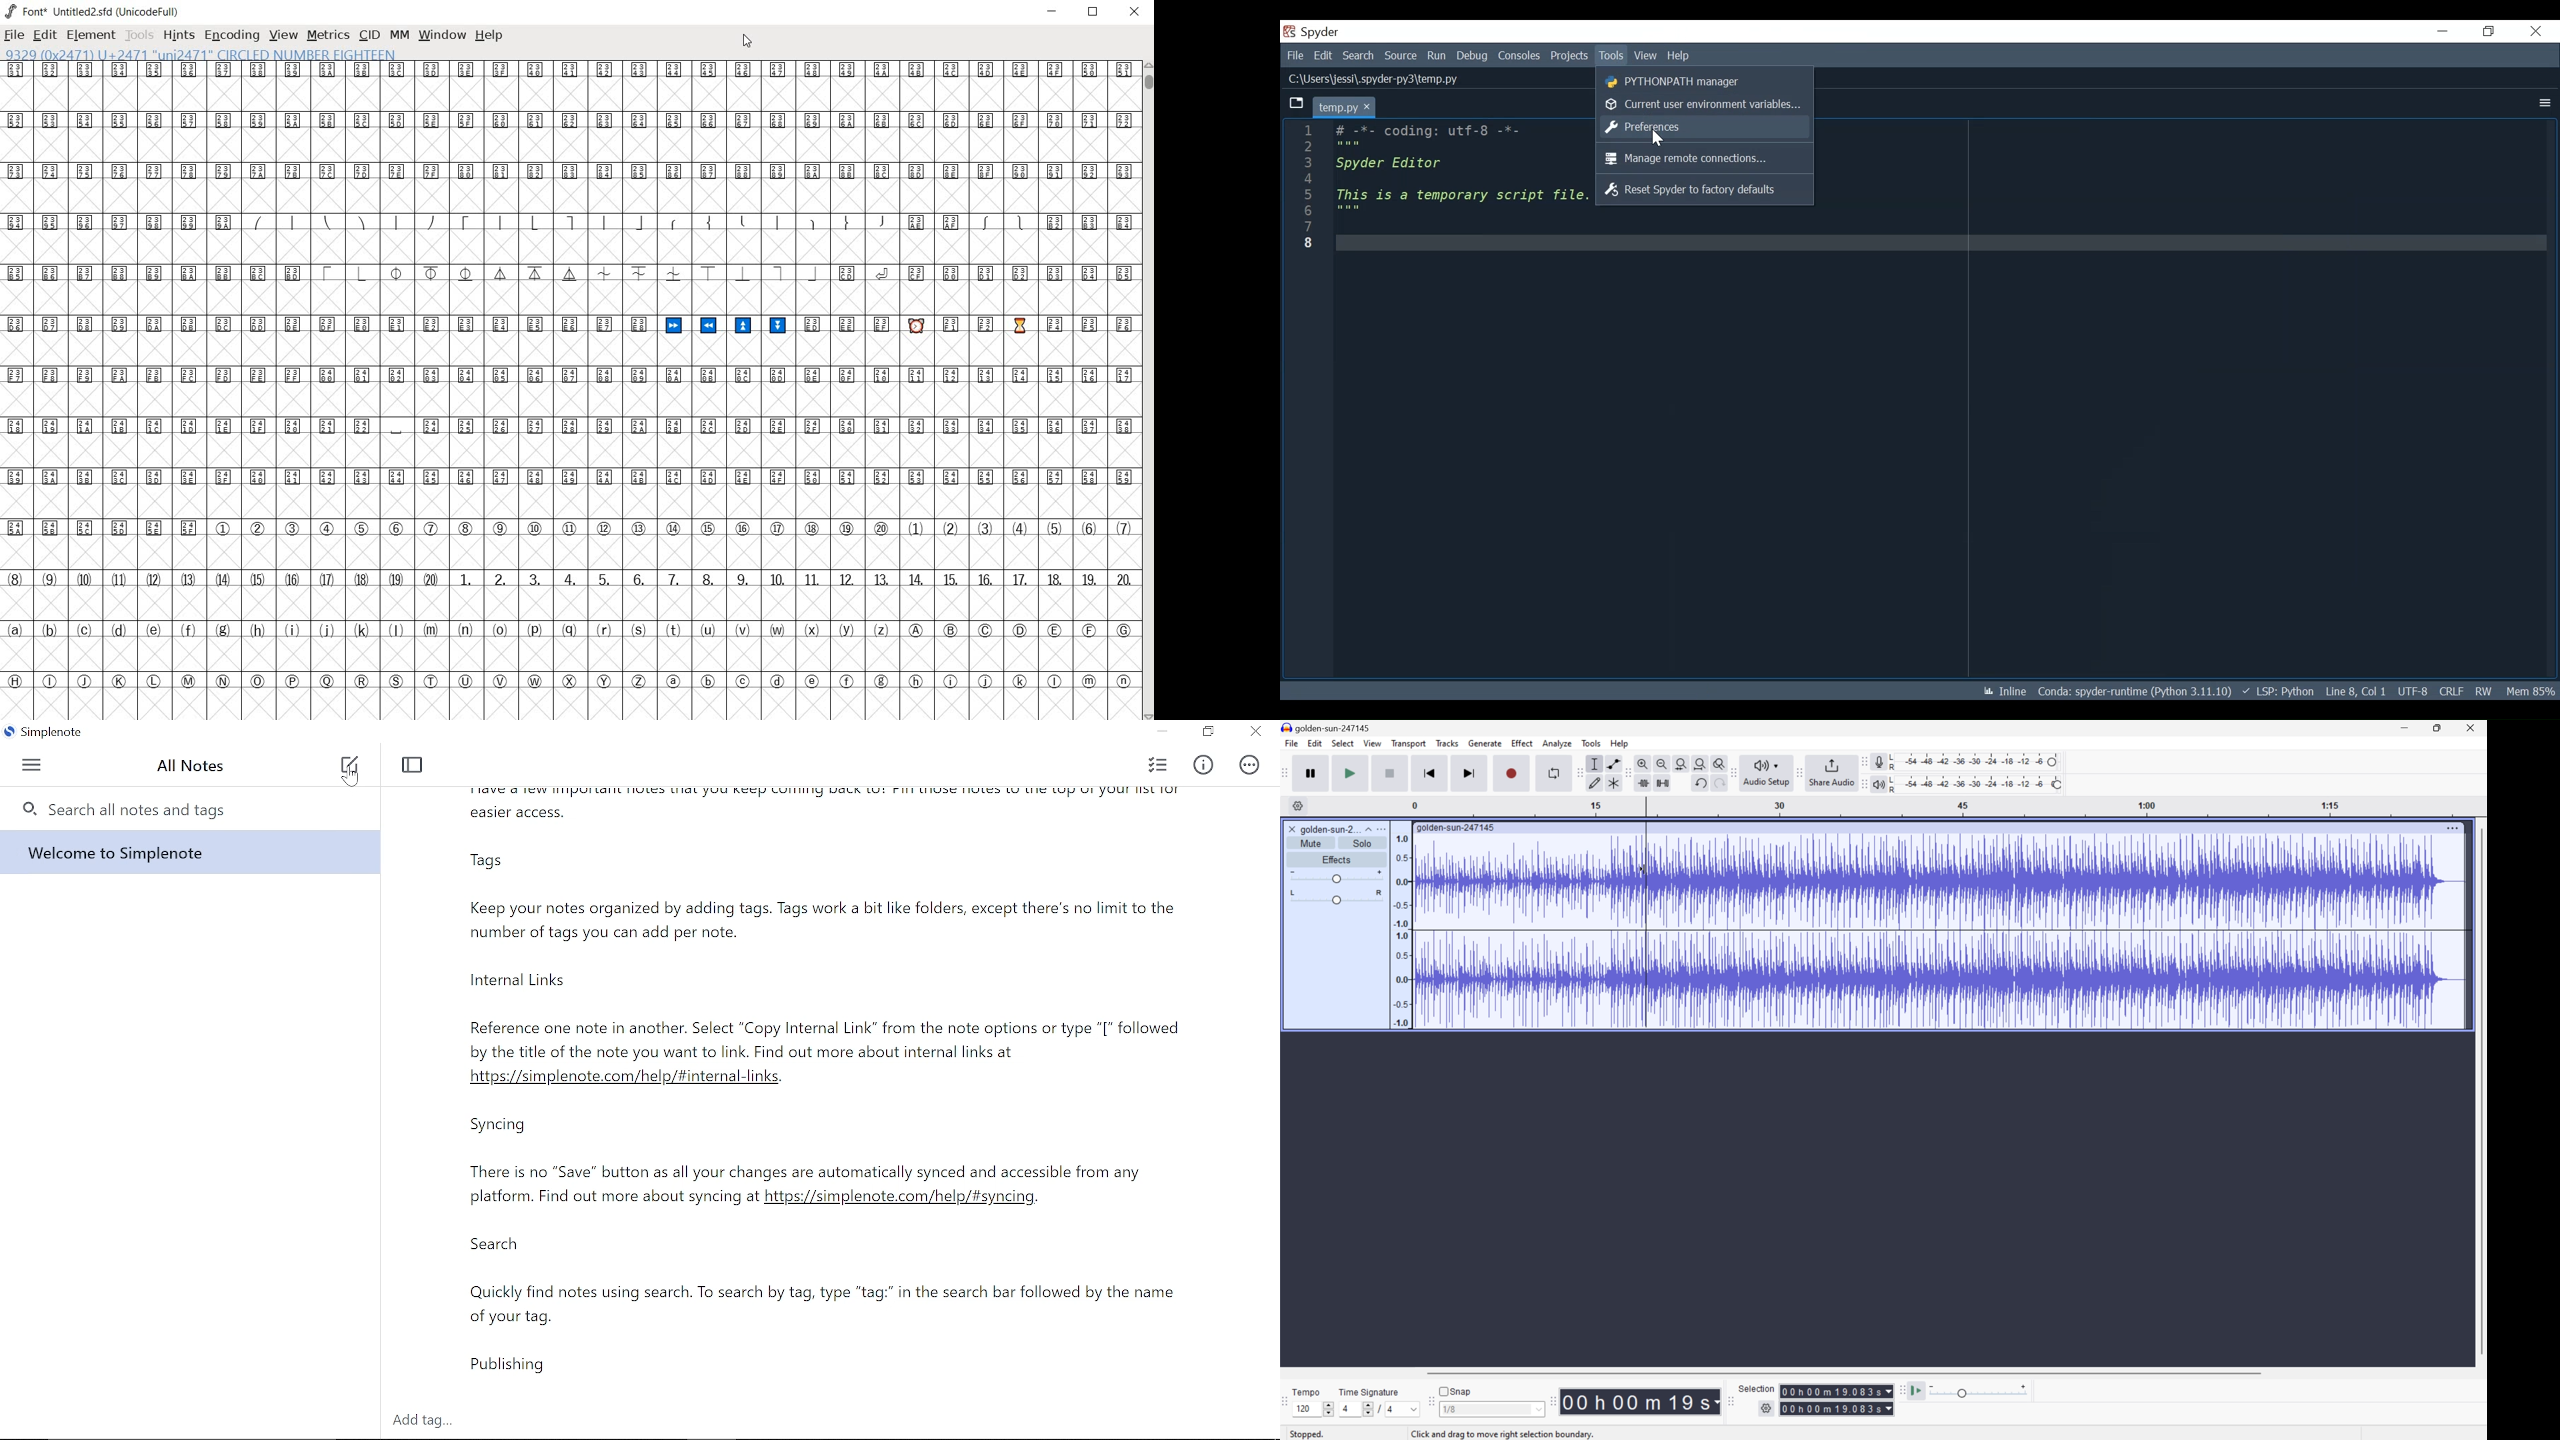 The image size is (2576, 1456). I want to click on Manage remote connections, so click(1705, 159).